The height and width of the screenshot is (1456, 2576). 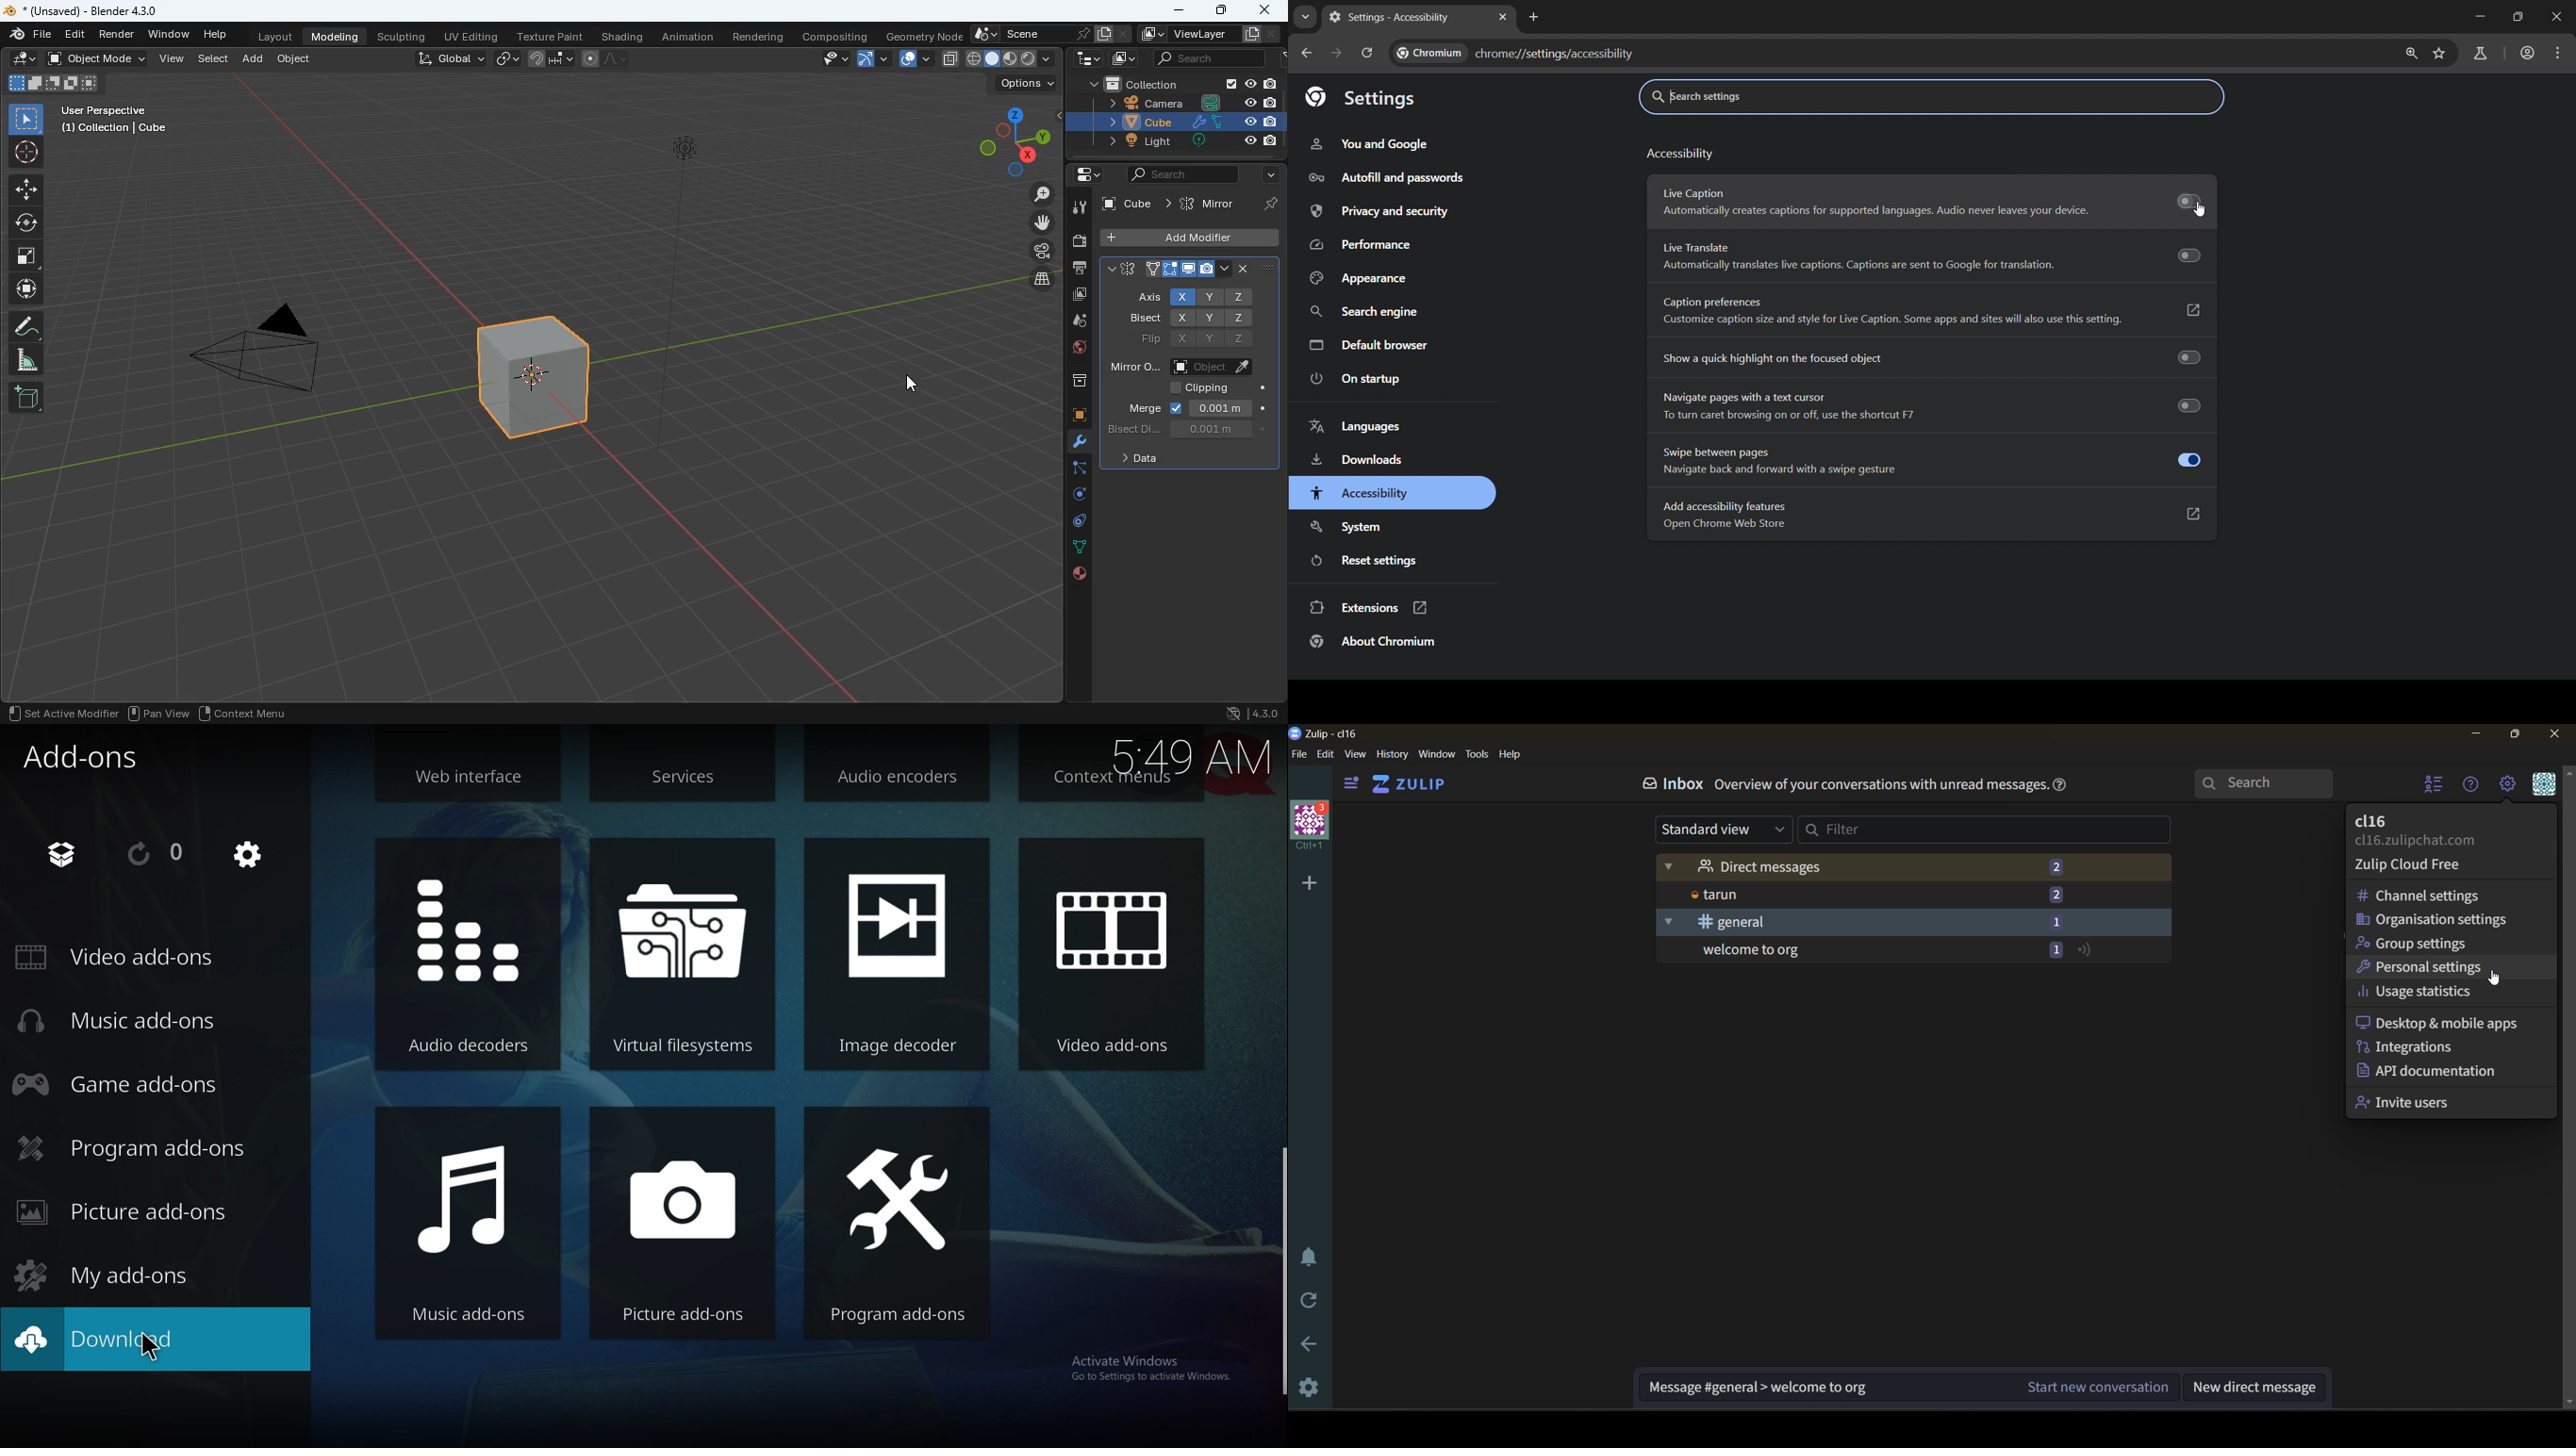 I want to click on maximize, so click(x=1223, y=11).